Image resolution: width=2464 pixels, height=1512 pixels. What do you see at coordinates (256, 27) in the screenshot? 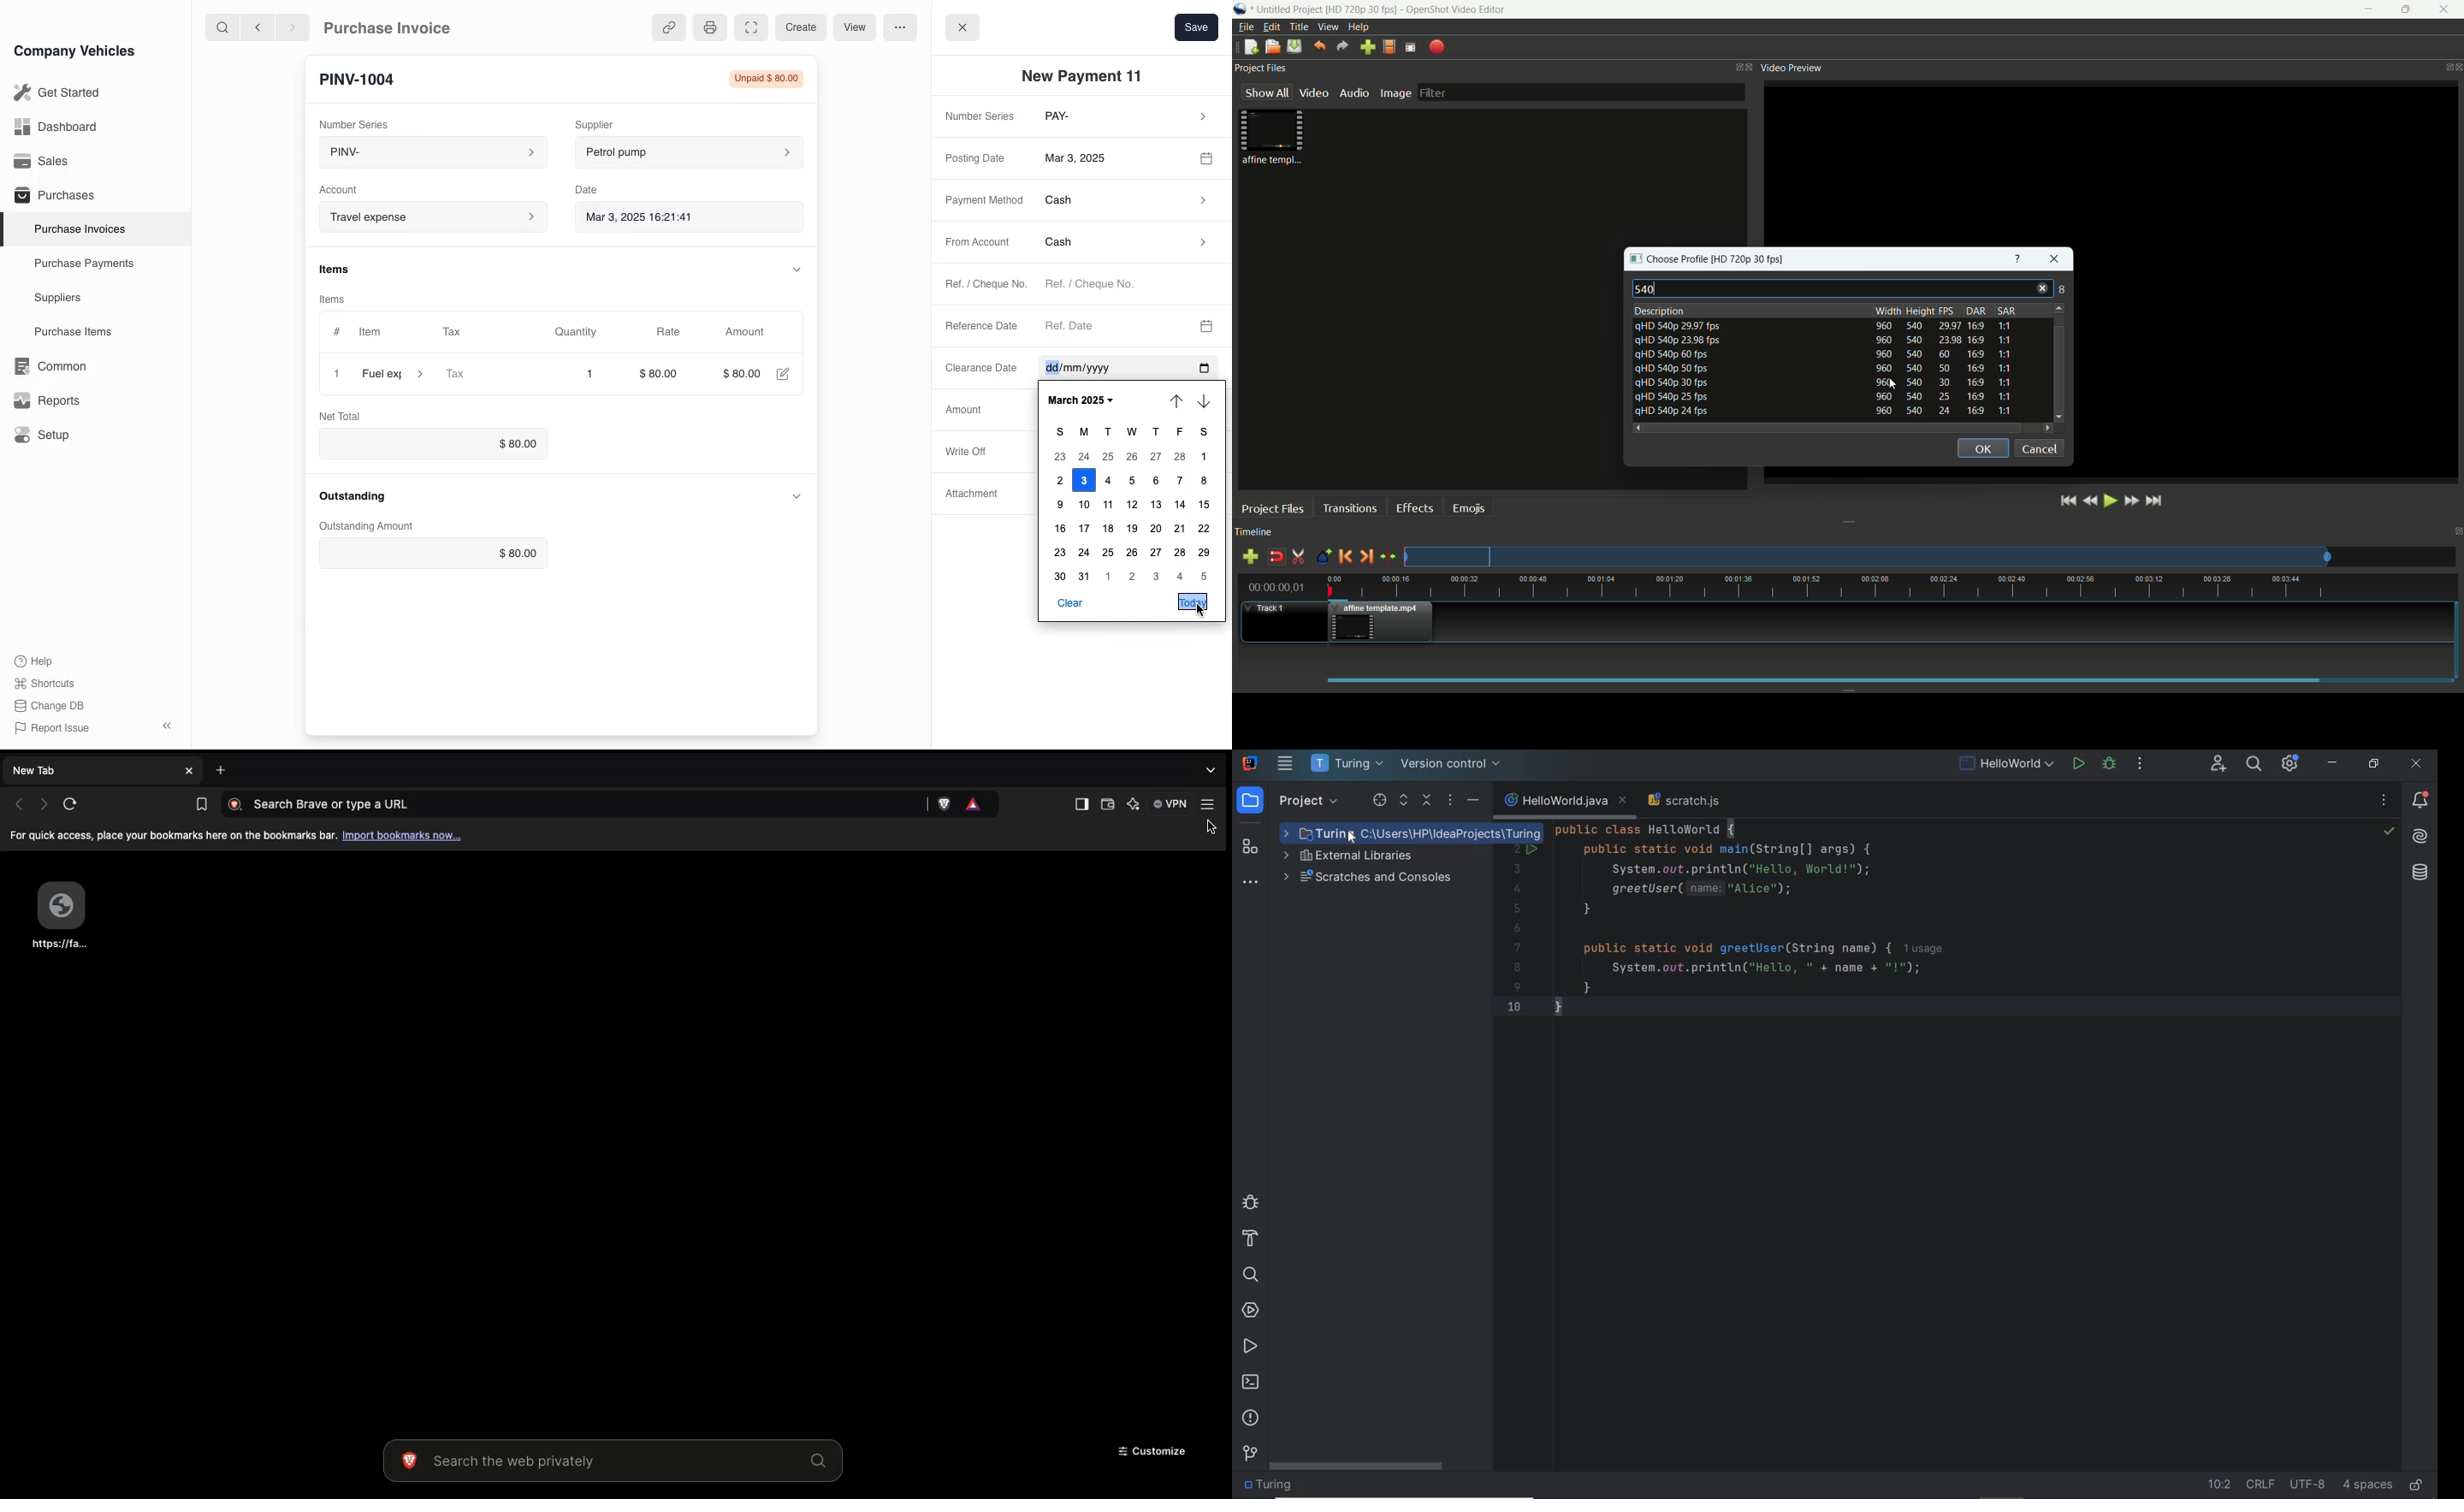
I see `previous` at bounding box center [256, 27].